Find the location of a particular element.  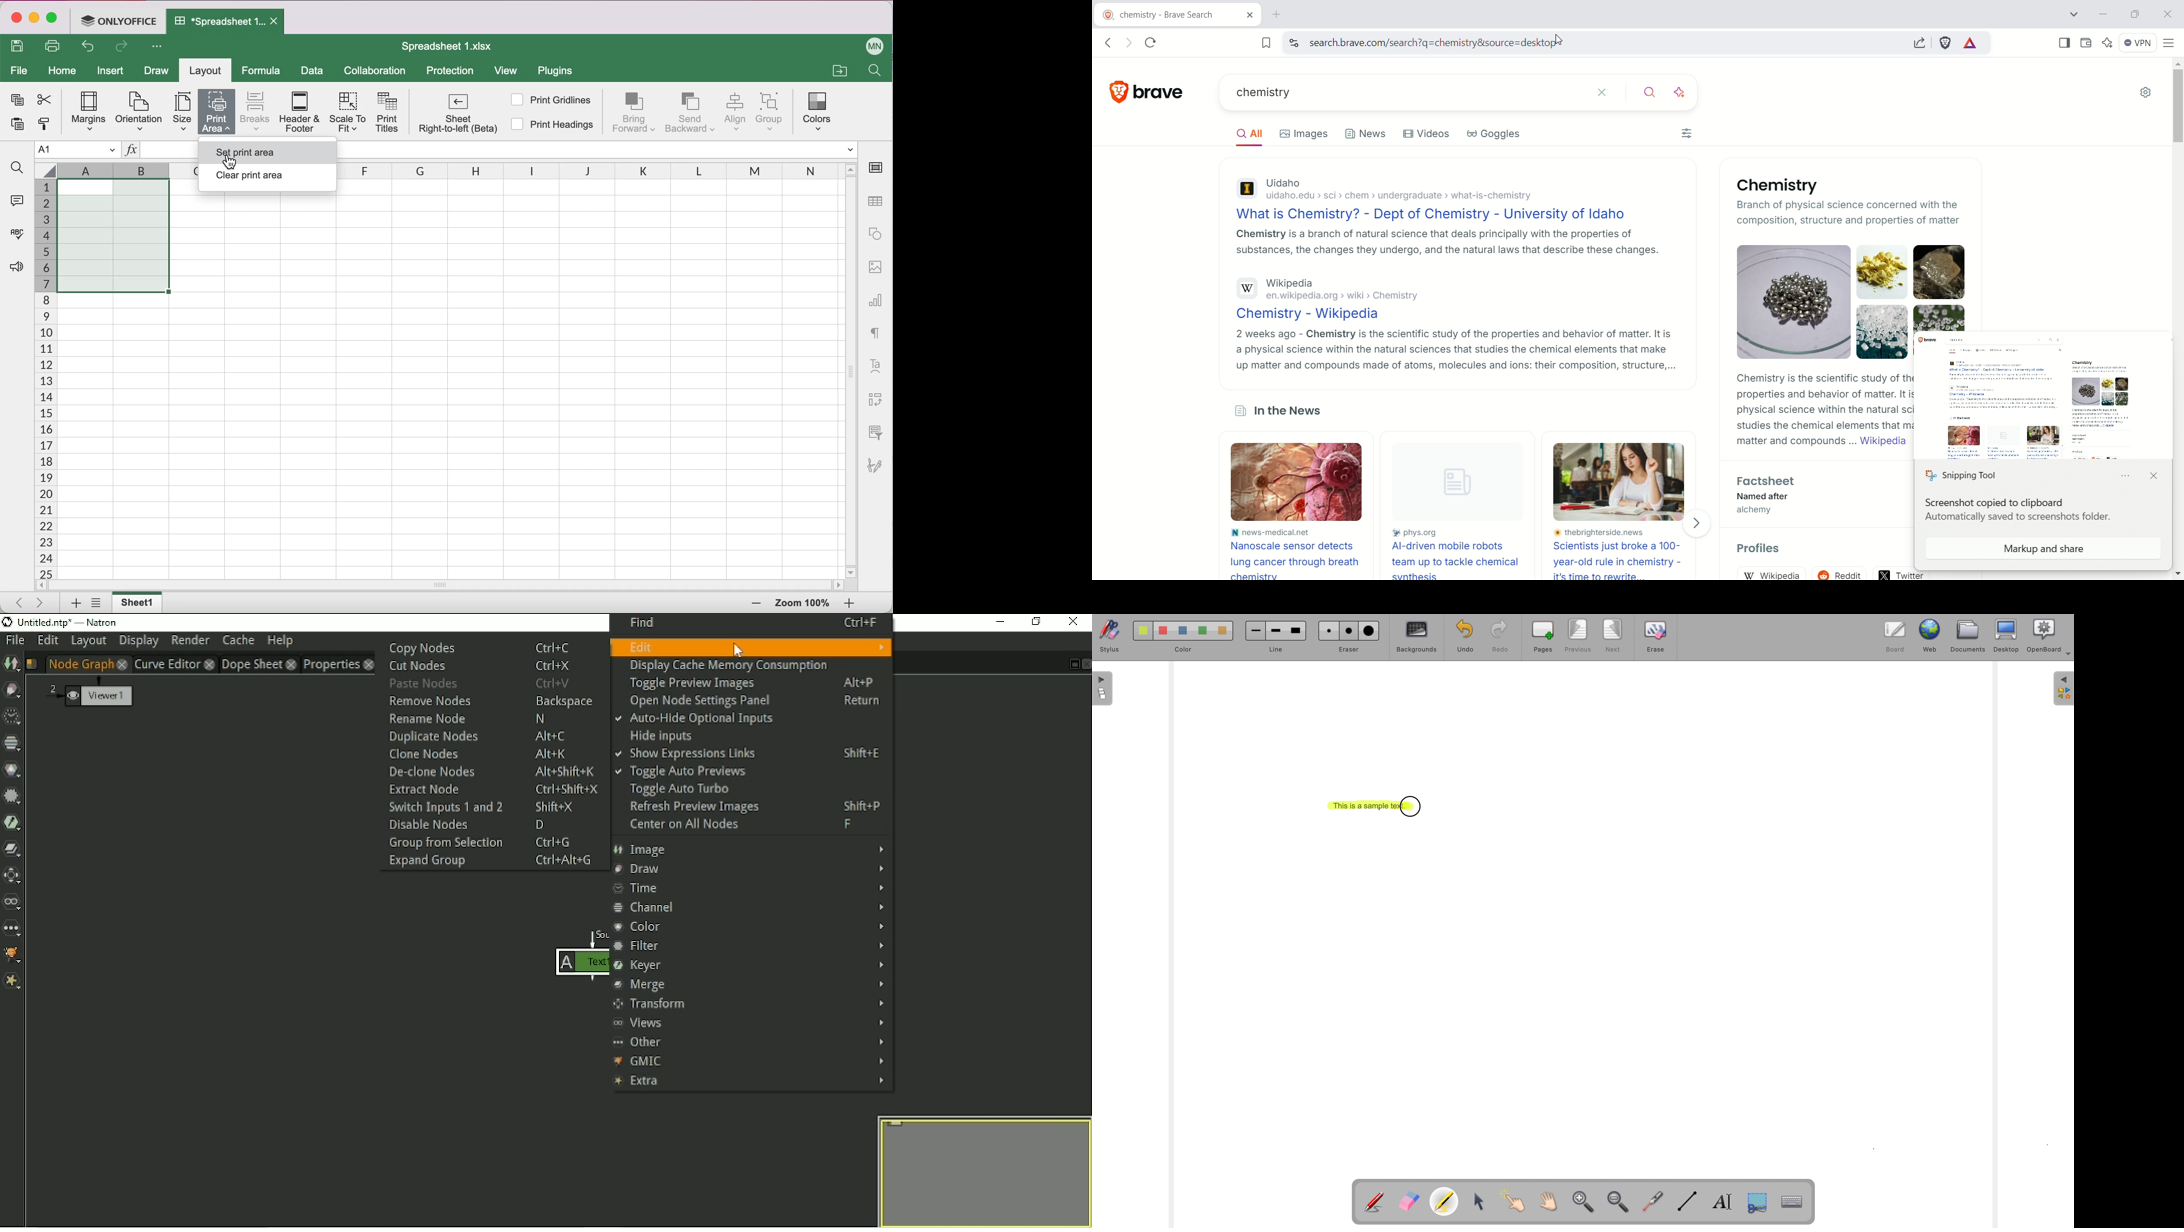

Size is located at coordinates (178, 113).